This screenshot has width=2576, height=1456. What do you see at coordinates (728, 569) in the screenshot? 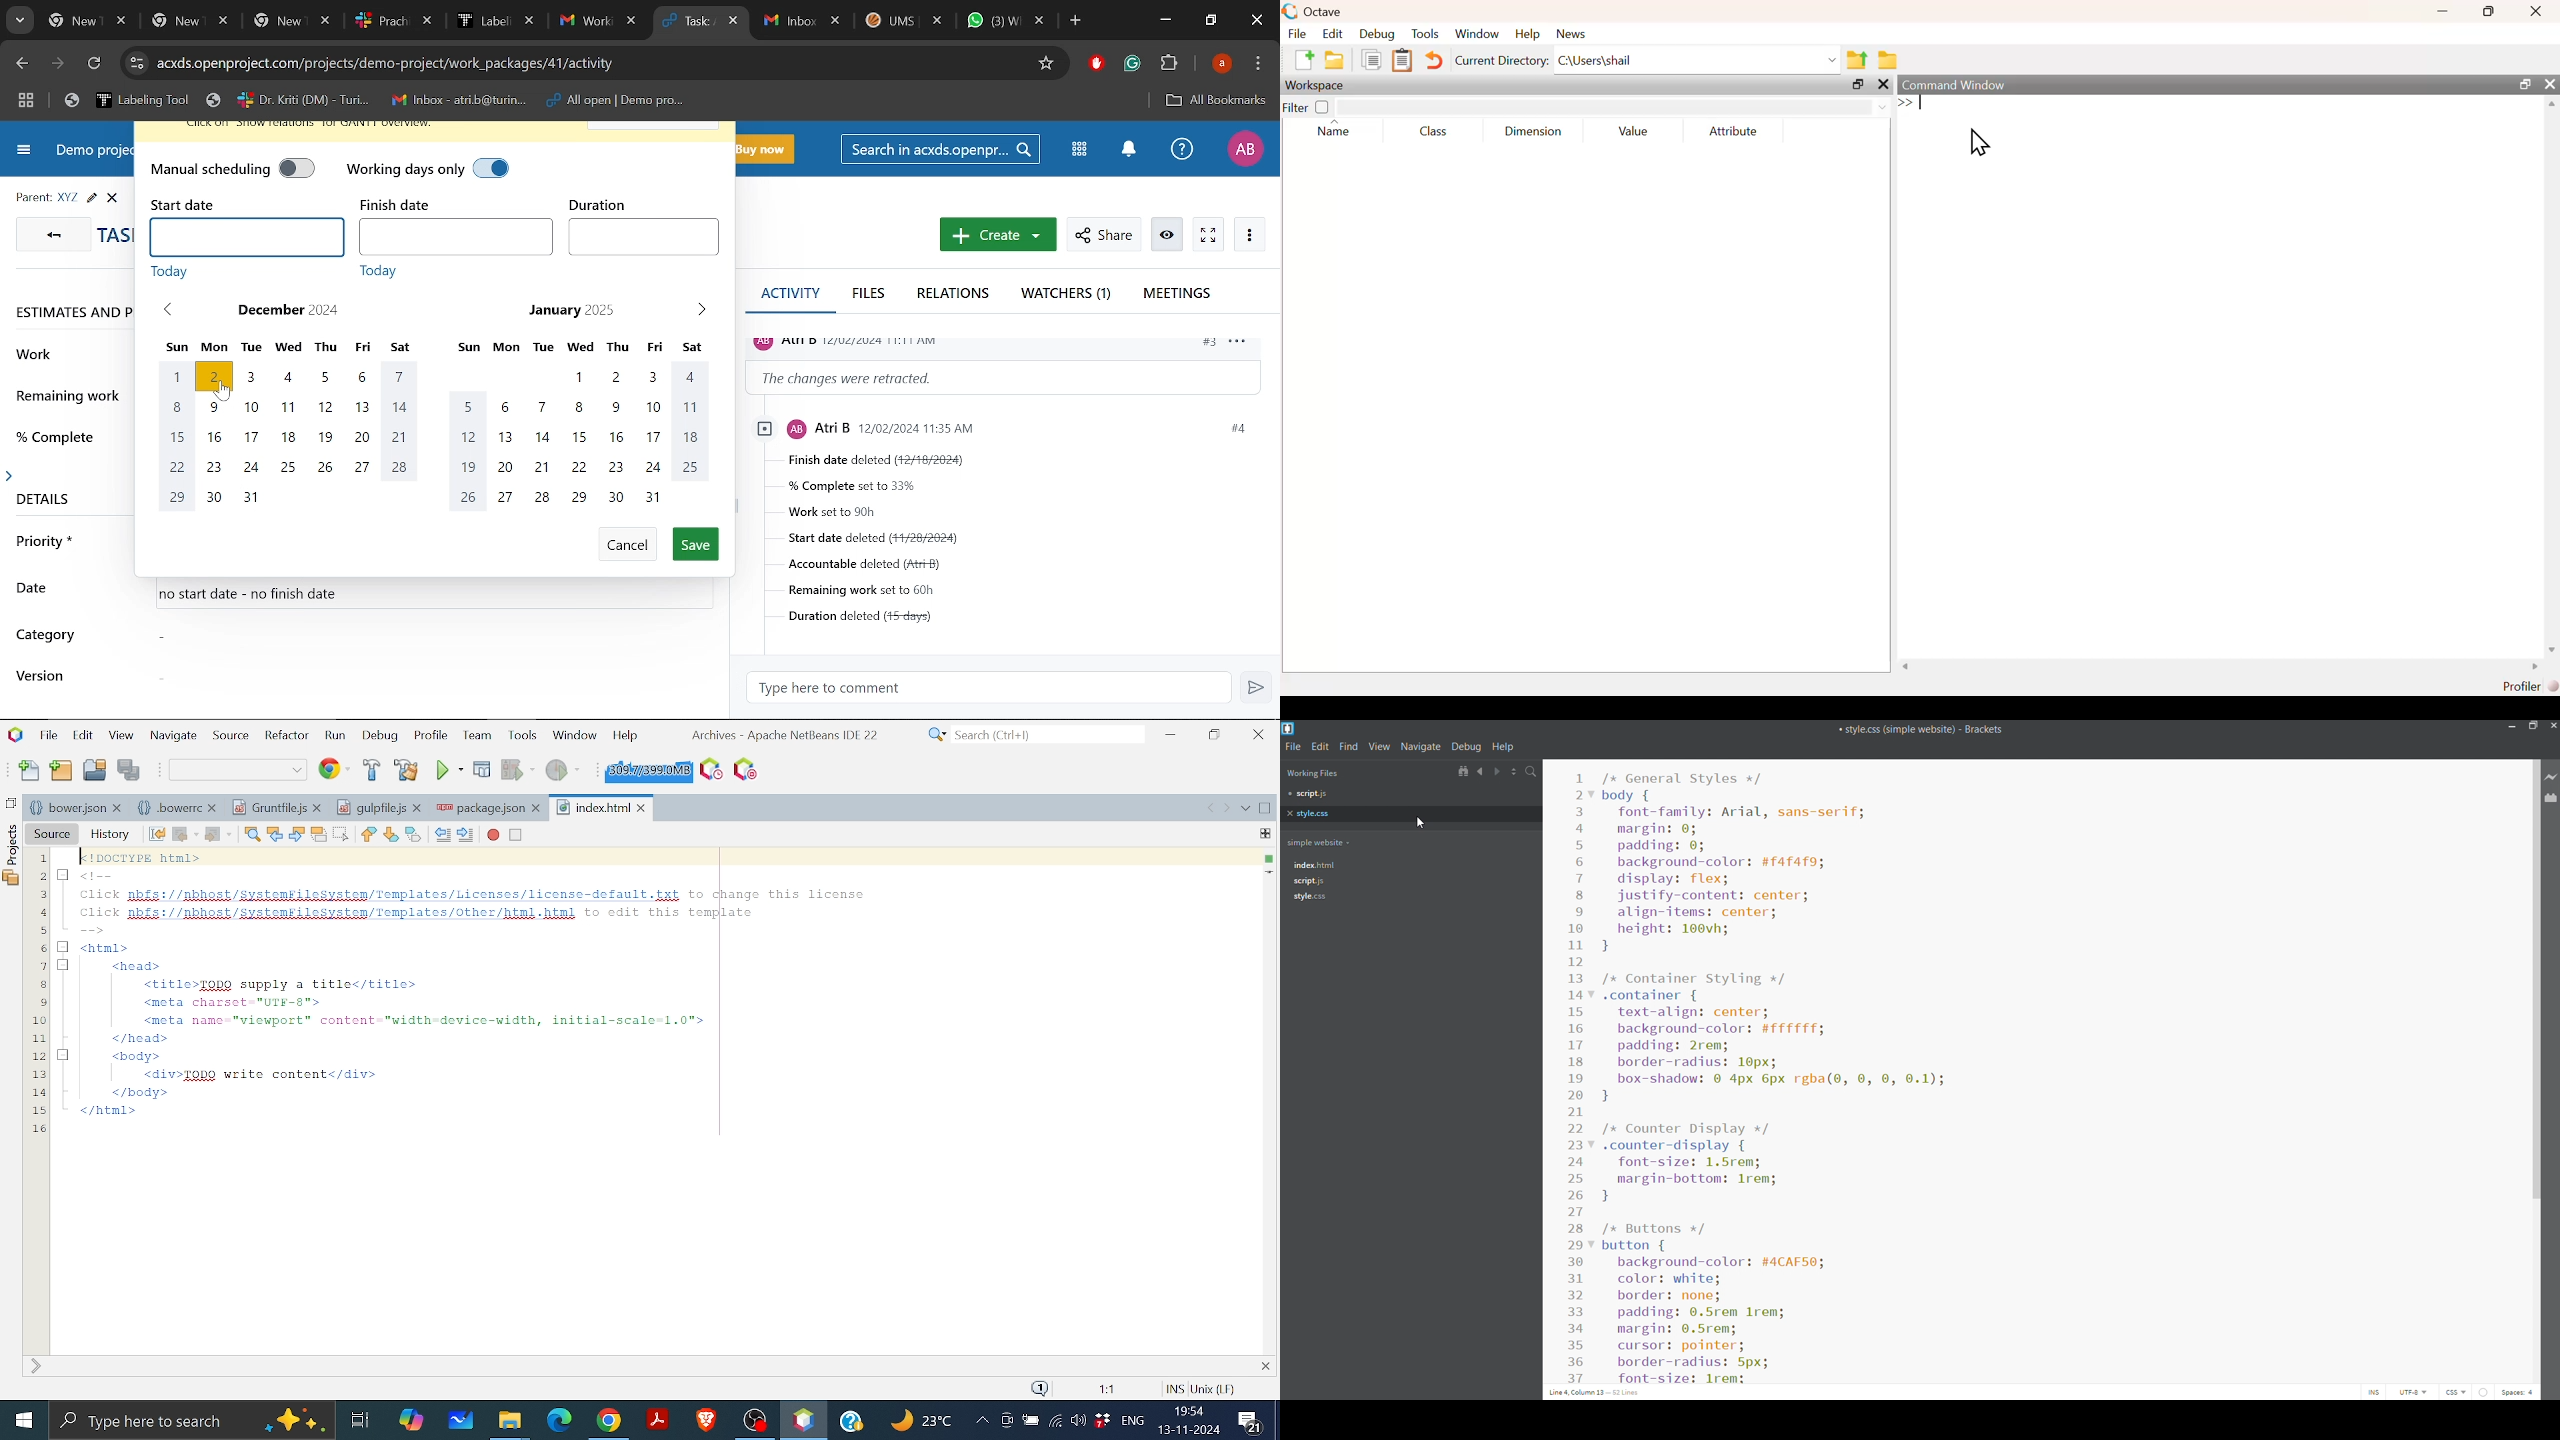
I see `scrollbar` at bounding box center [728, 569].